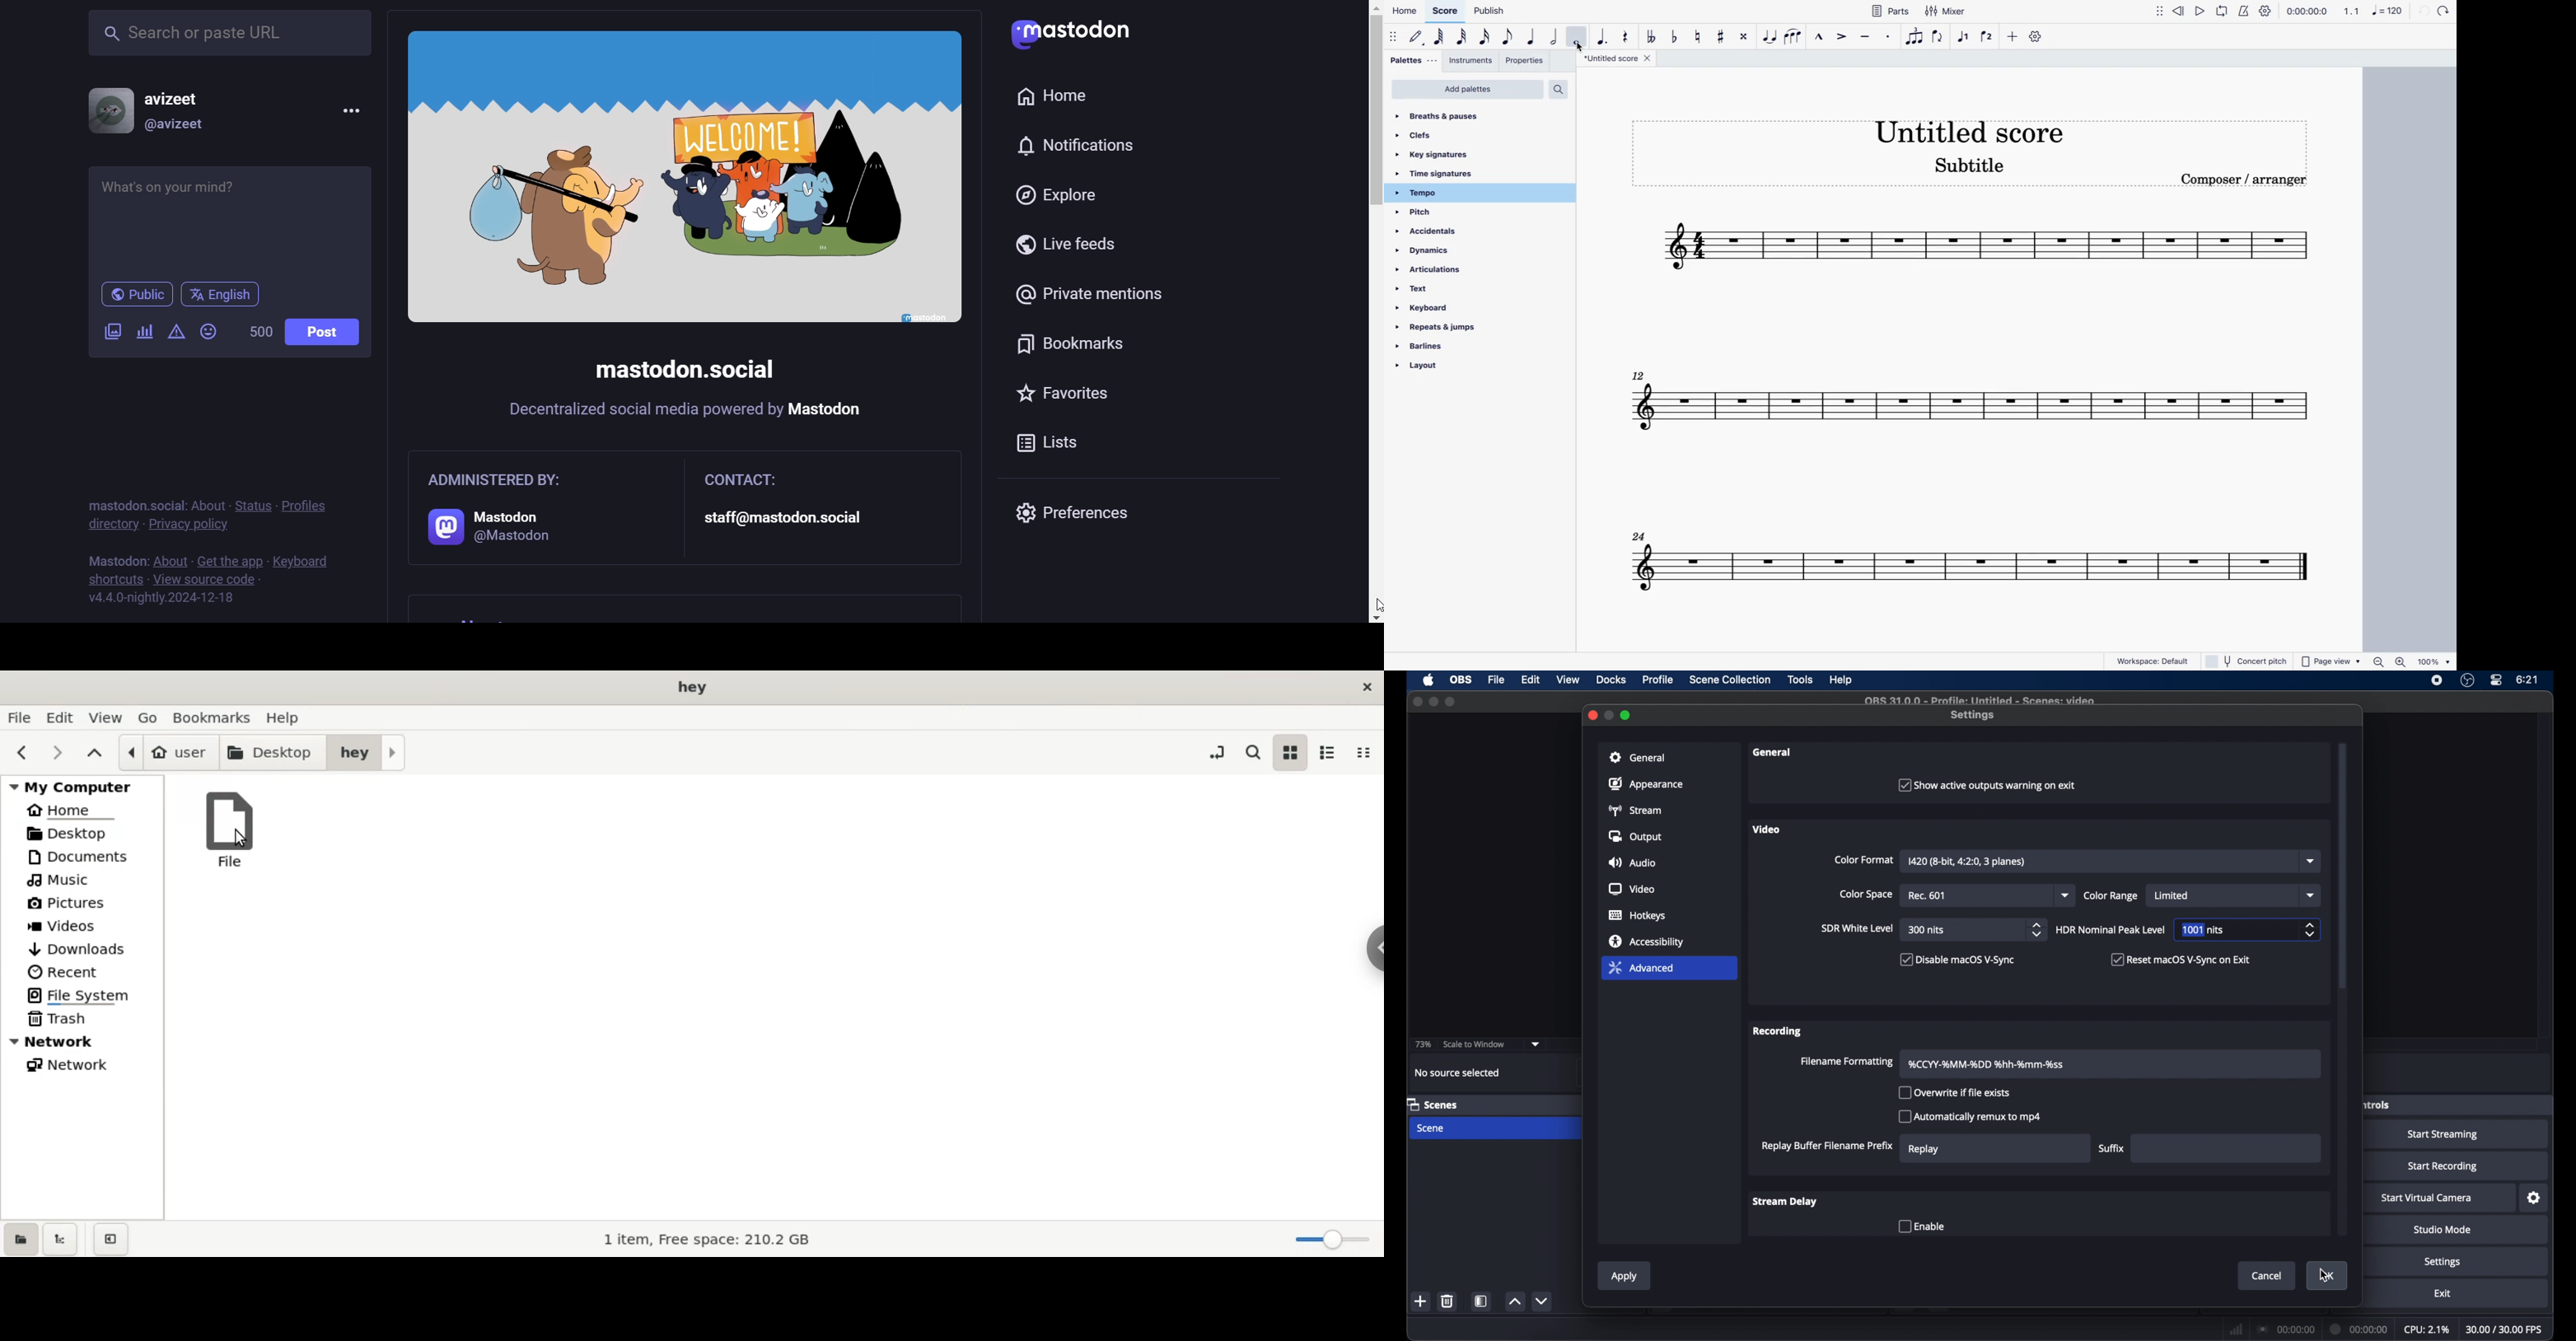 This screenshot has width=2576, height=1344. Describe the element at coordinates (438, 528) in the screenshot. I see `logo` at that location.